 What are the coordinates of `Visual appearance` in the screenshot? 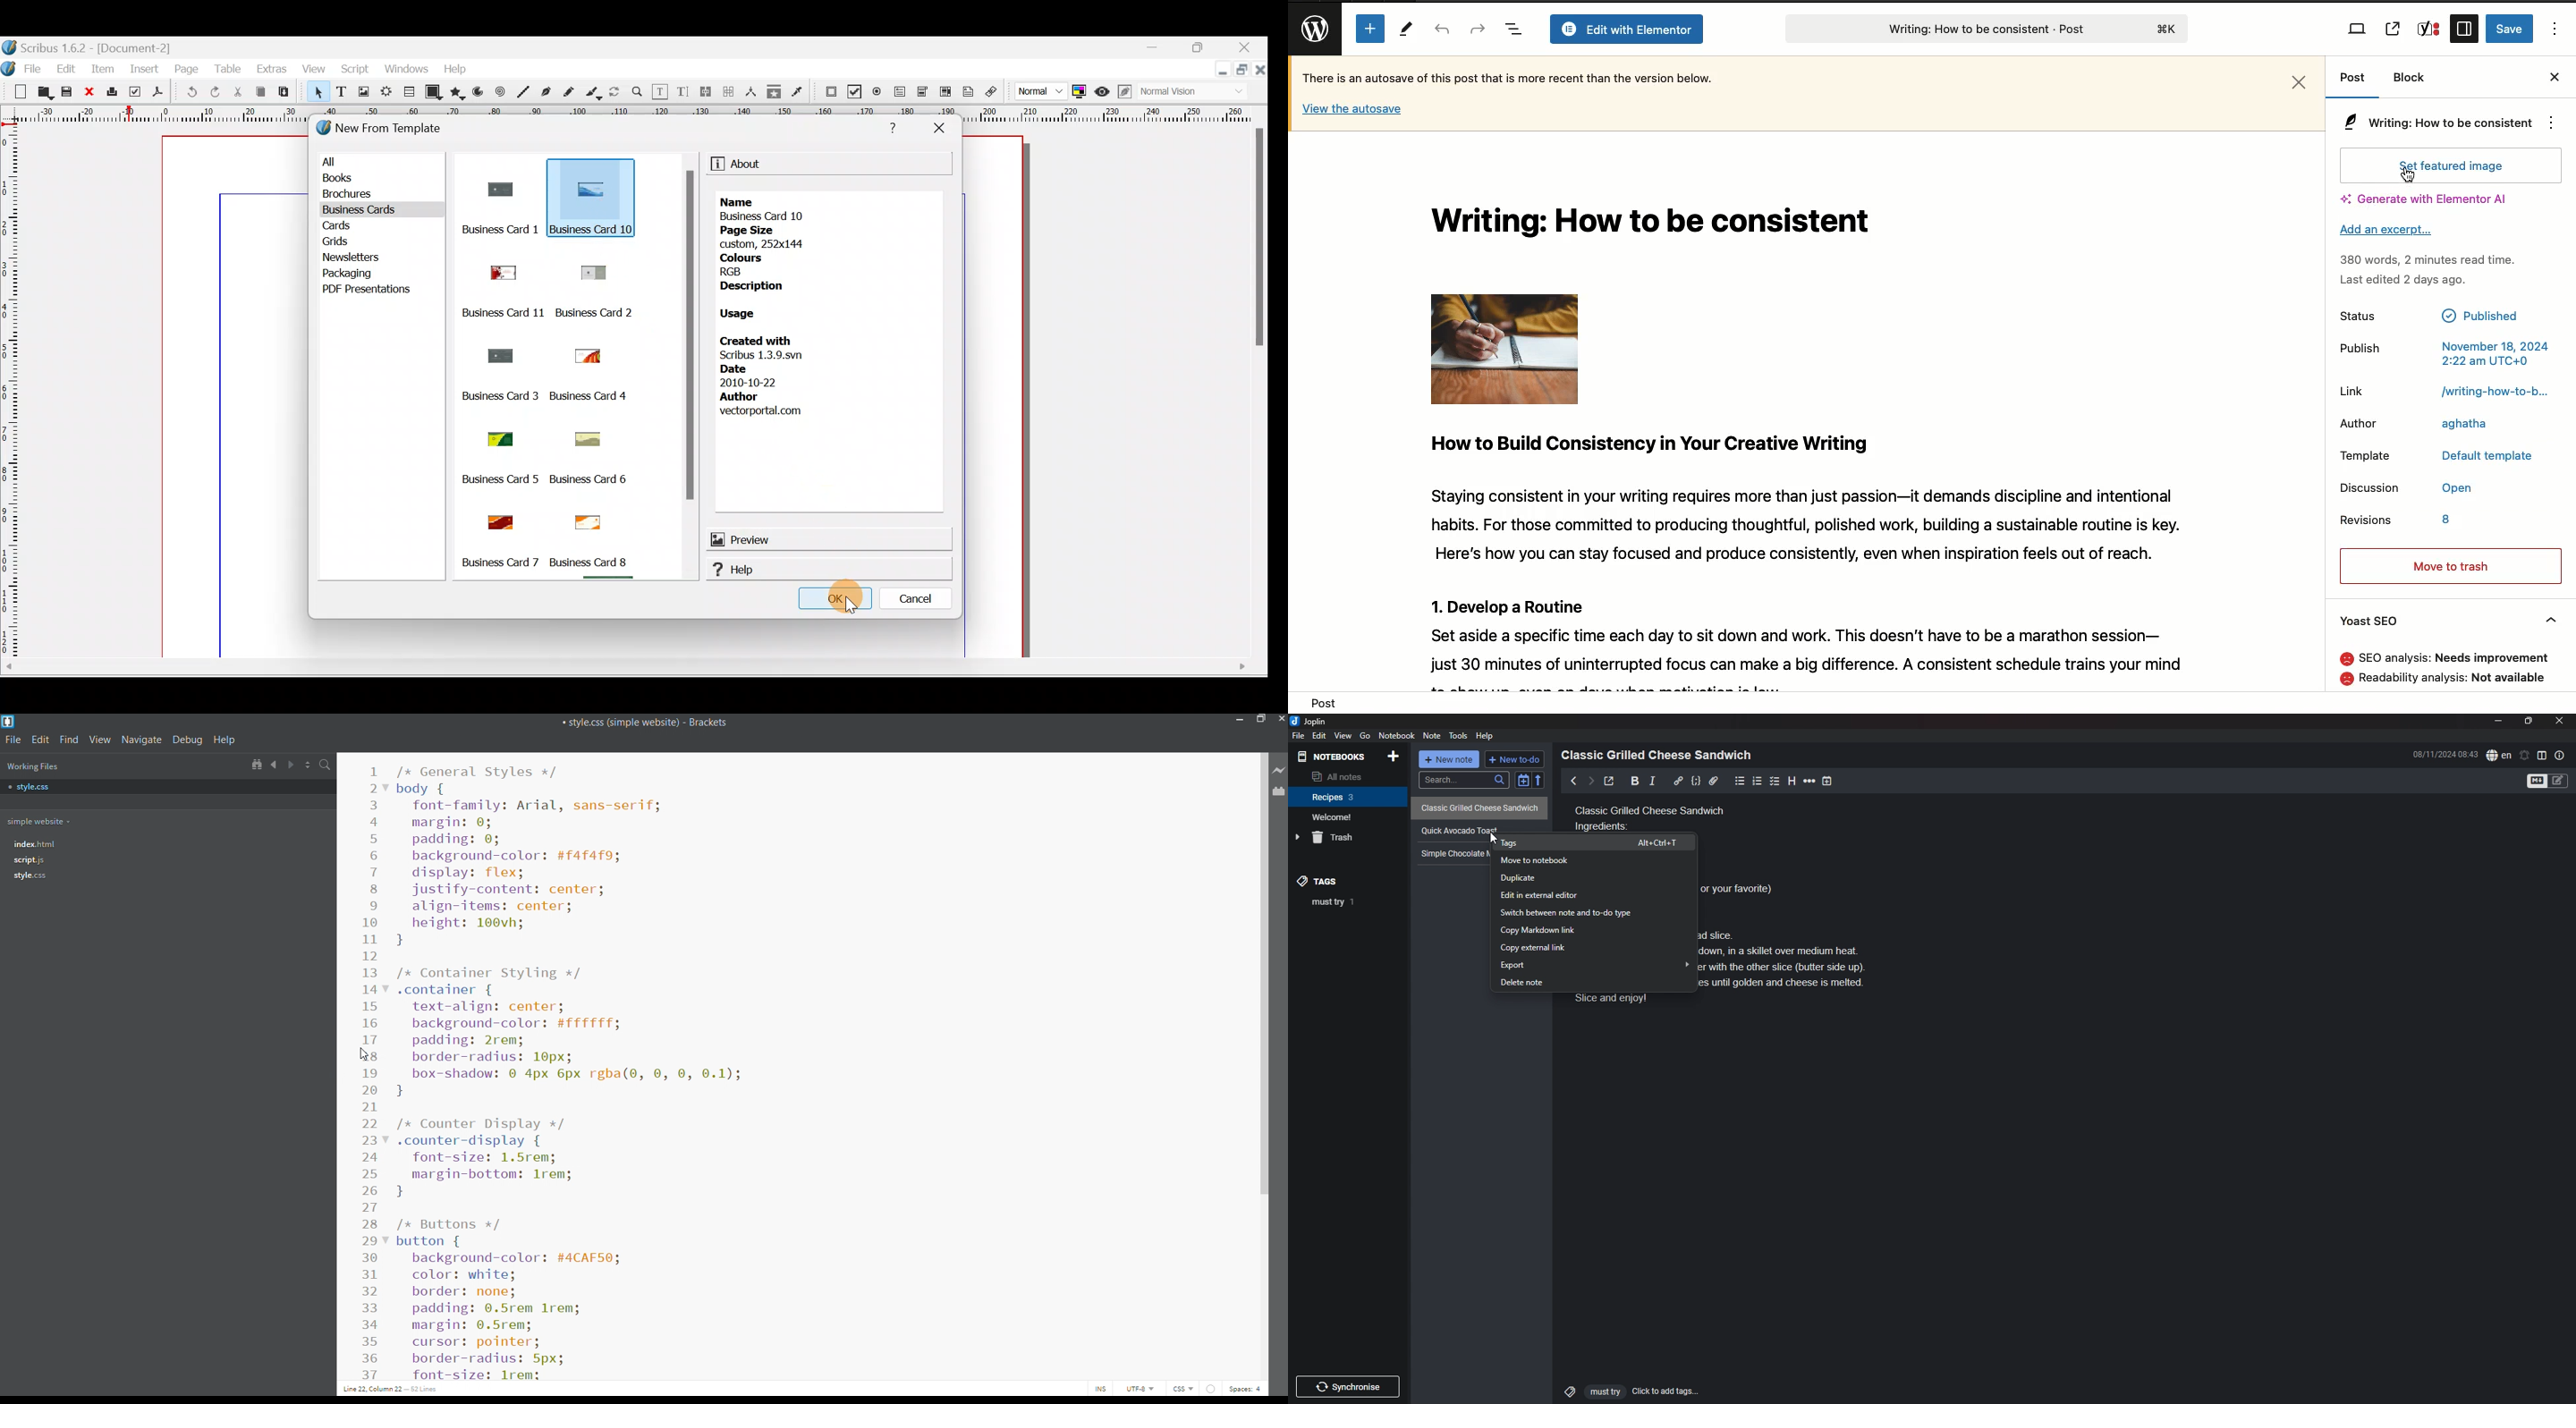 It's located at (1170, 93).